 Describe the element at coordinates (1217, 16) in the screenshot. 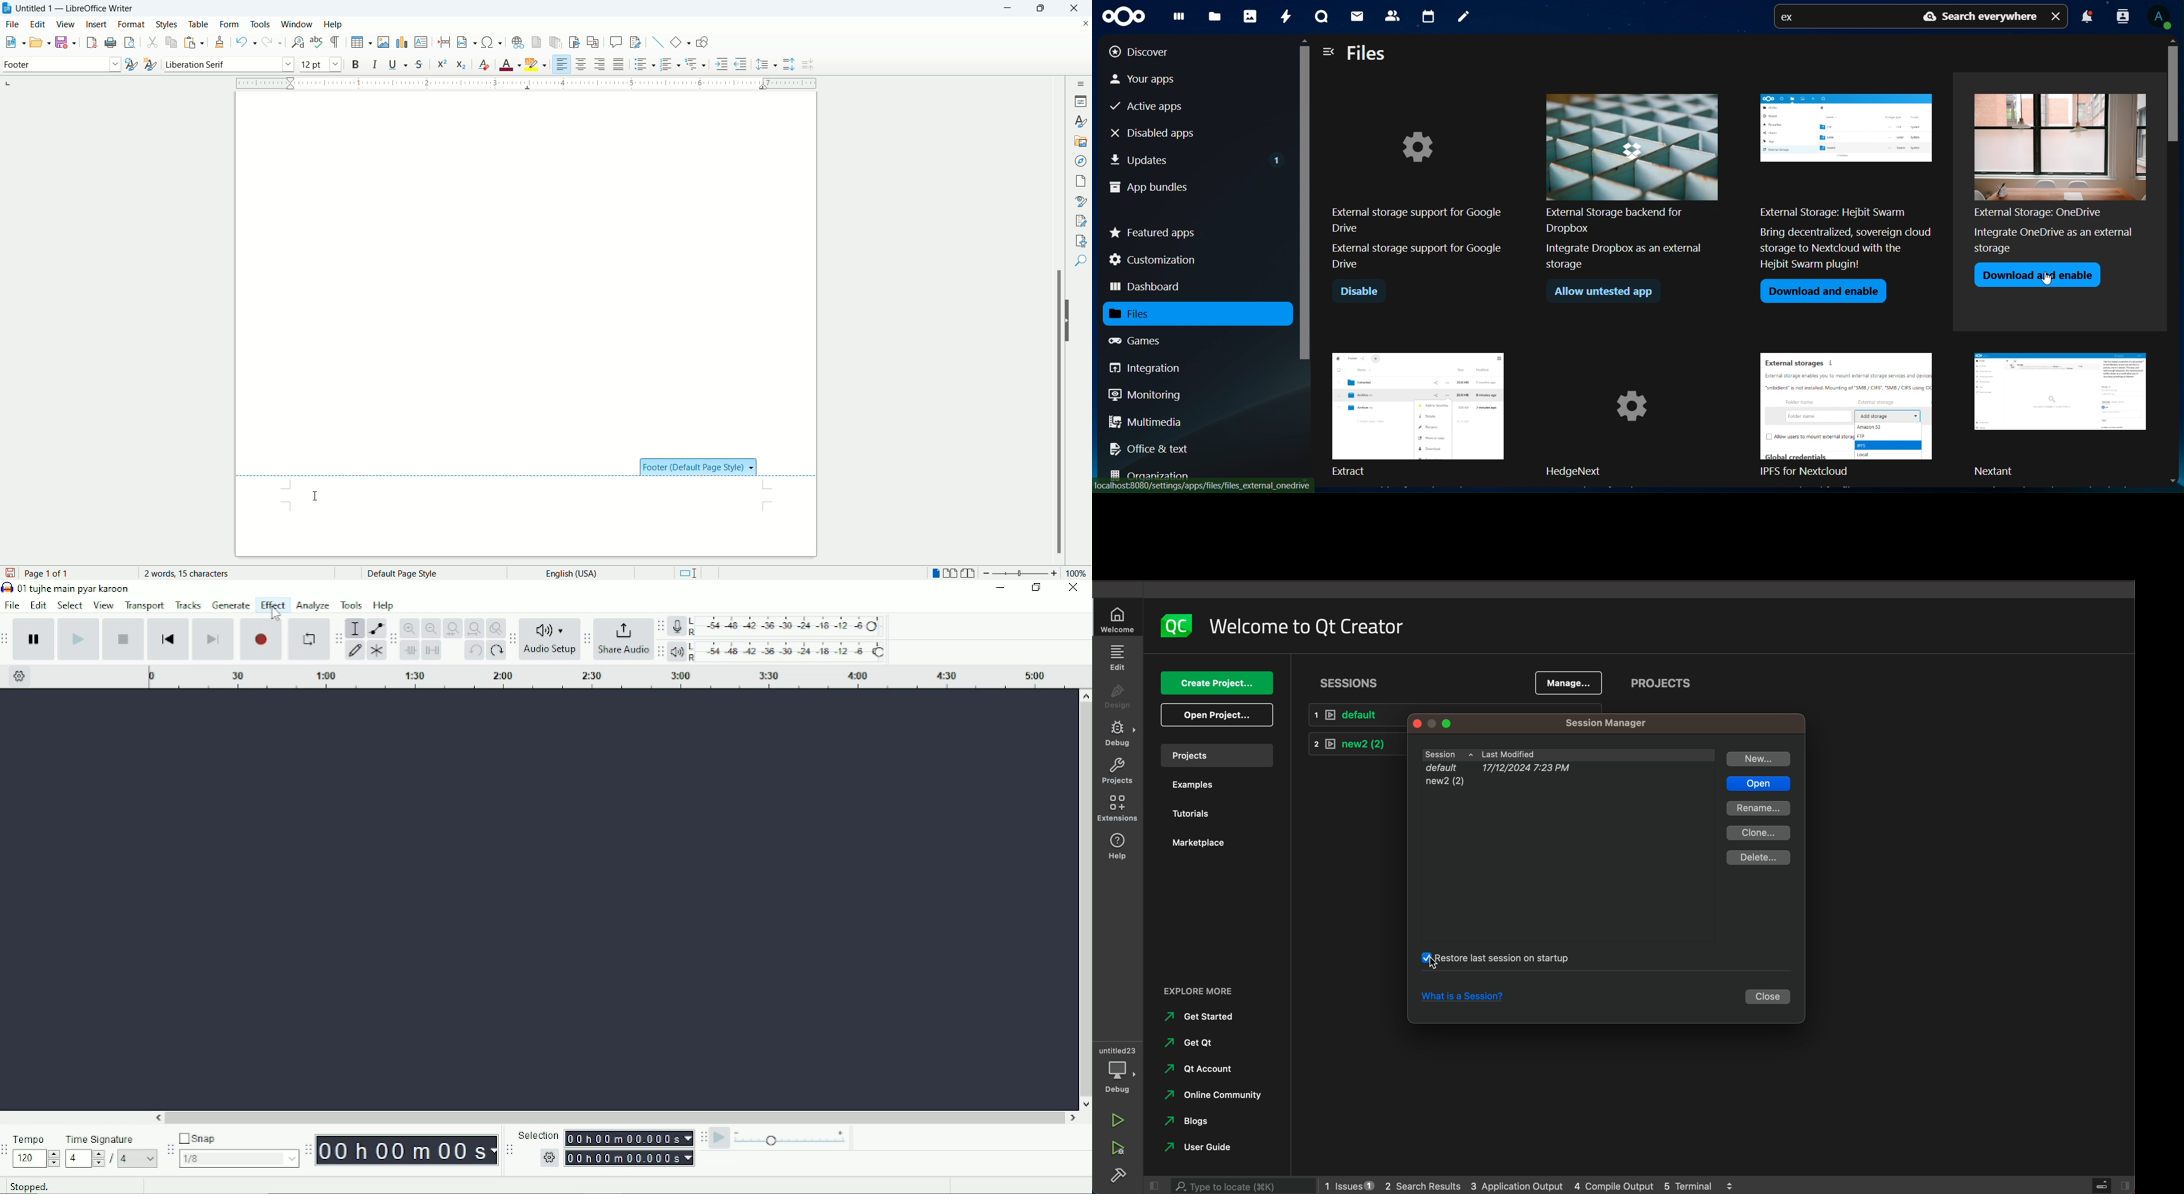

I see `files` at that location.